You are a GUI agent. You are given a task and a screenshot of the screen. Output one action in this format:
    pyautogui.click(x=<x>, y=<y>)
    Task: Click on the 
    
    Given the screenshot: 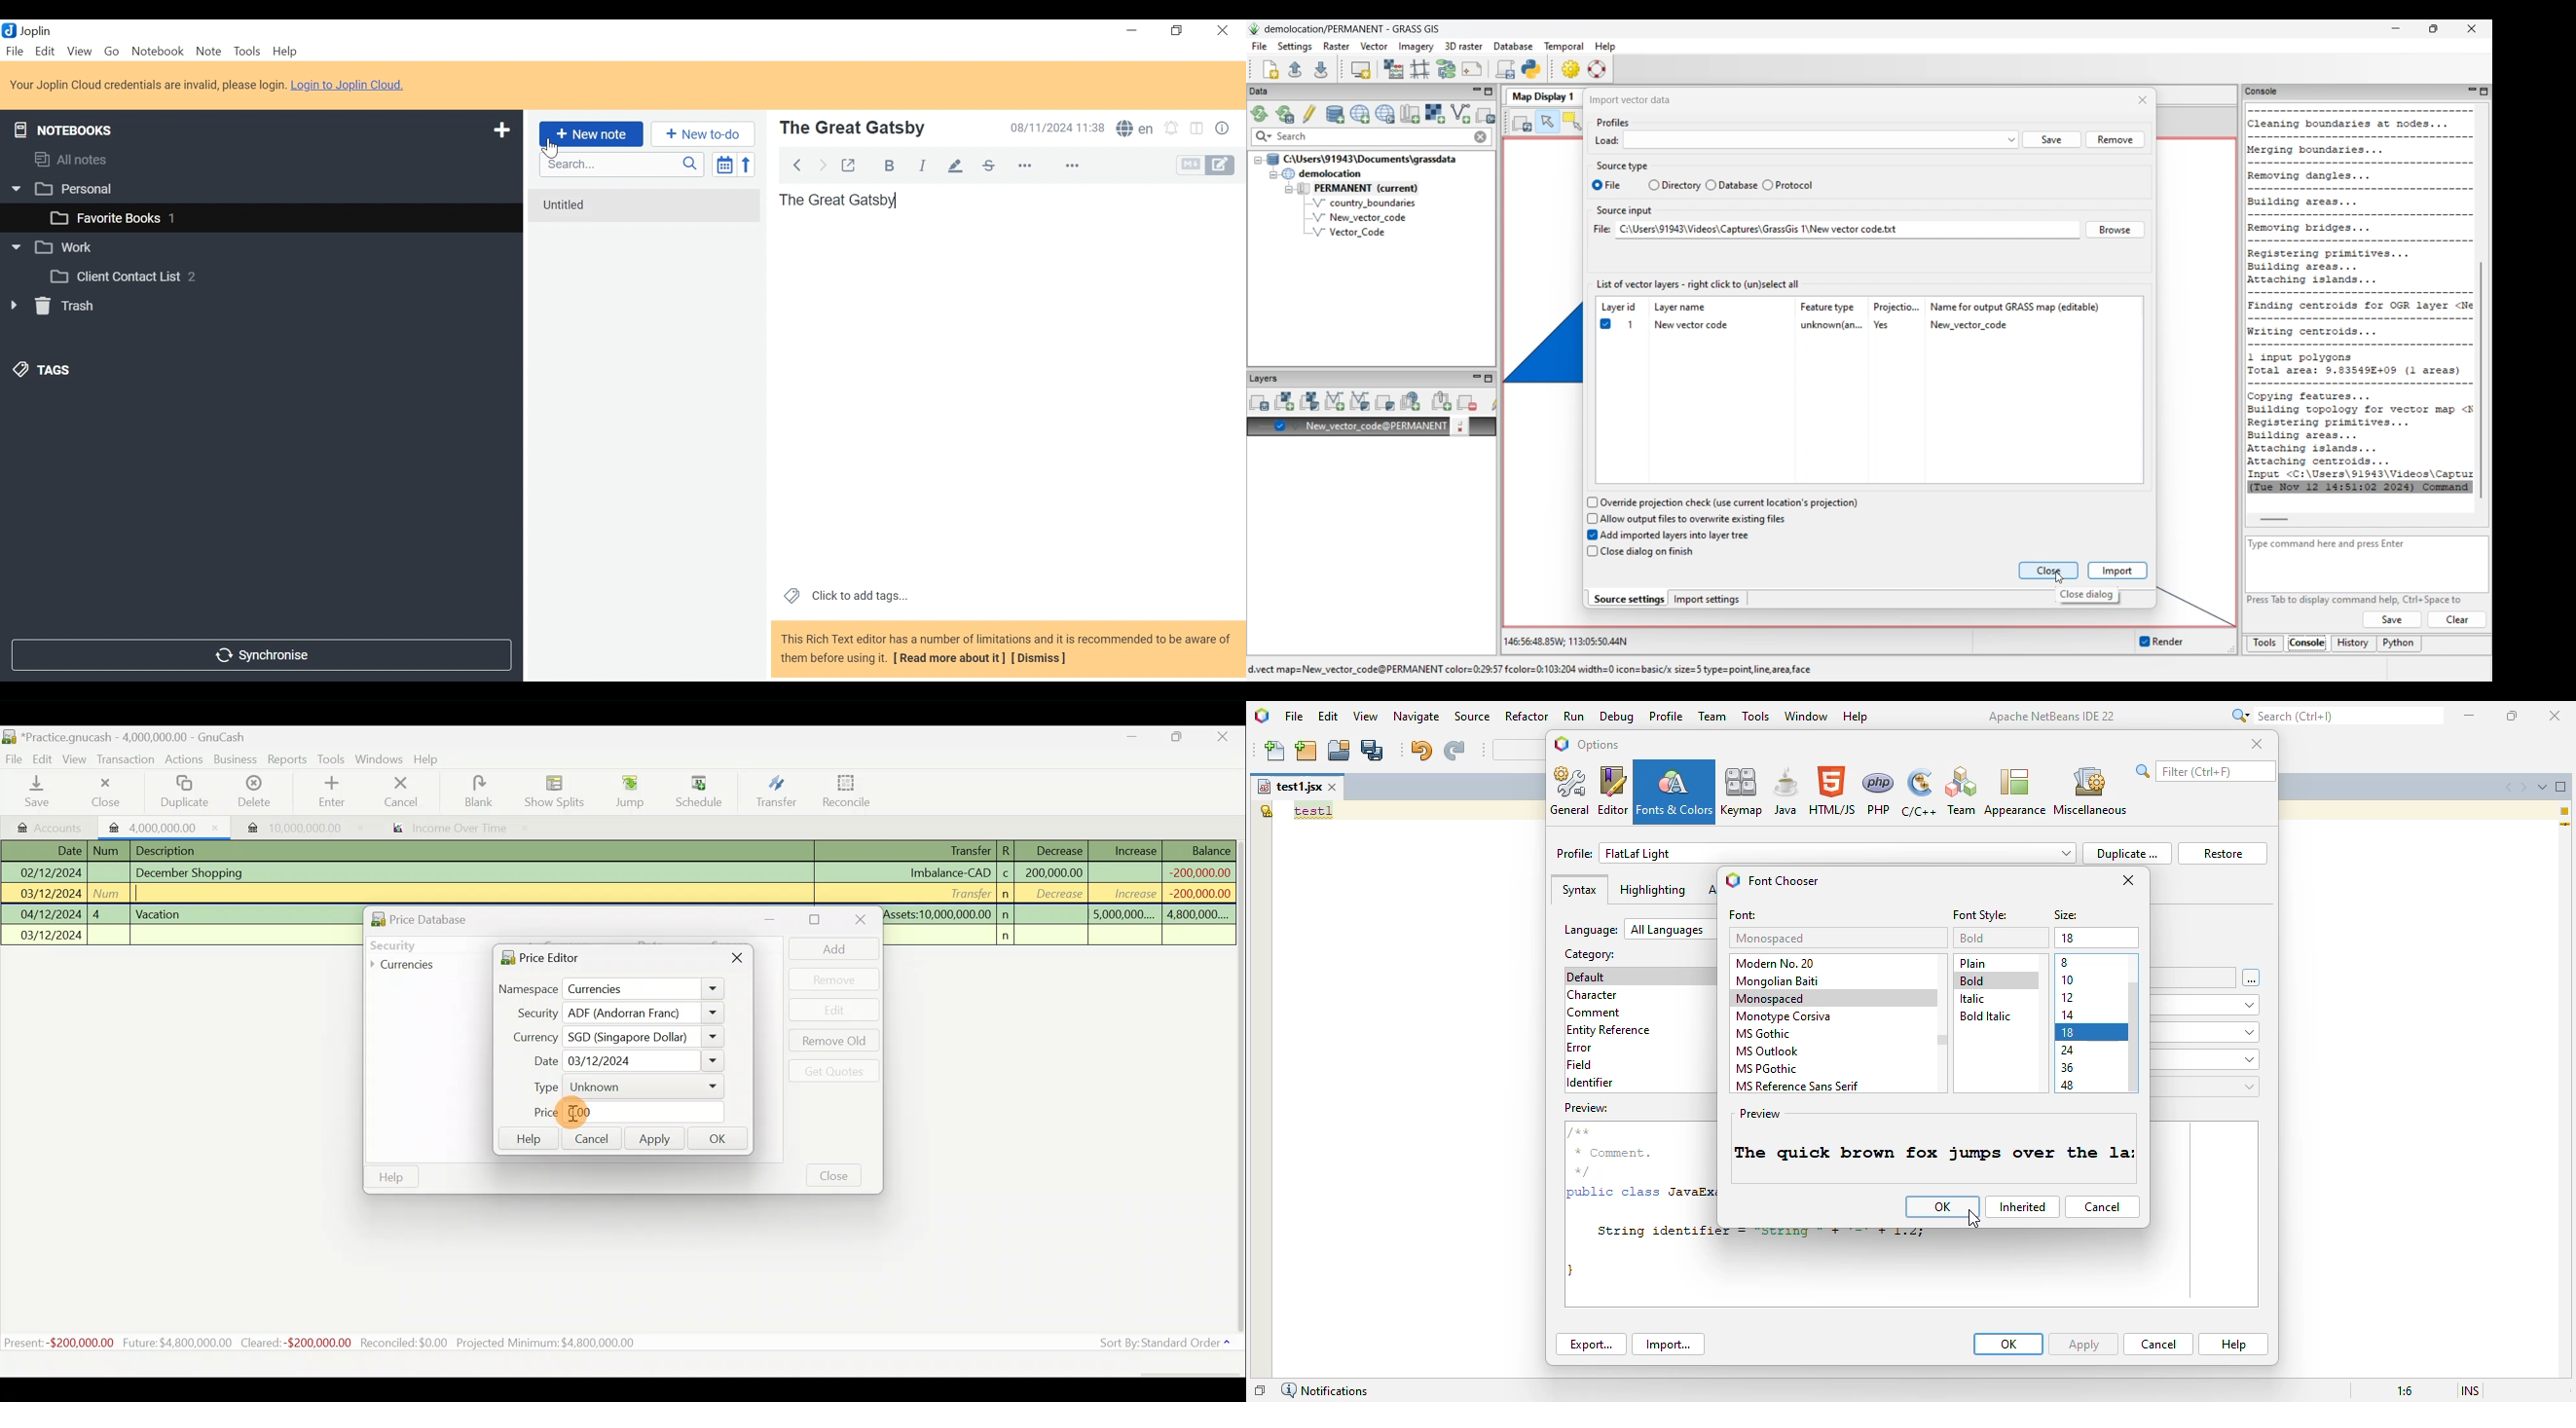 What is the action you would take?
    pyautogui.click(x=46, y=51)
    